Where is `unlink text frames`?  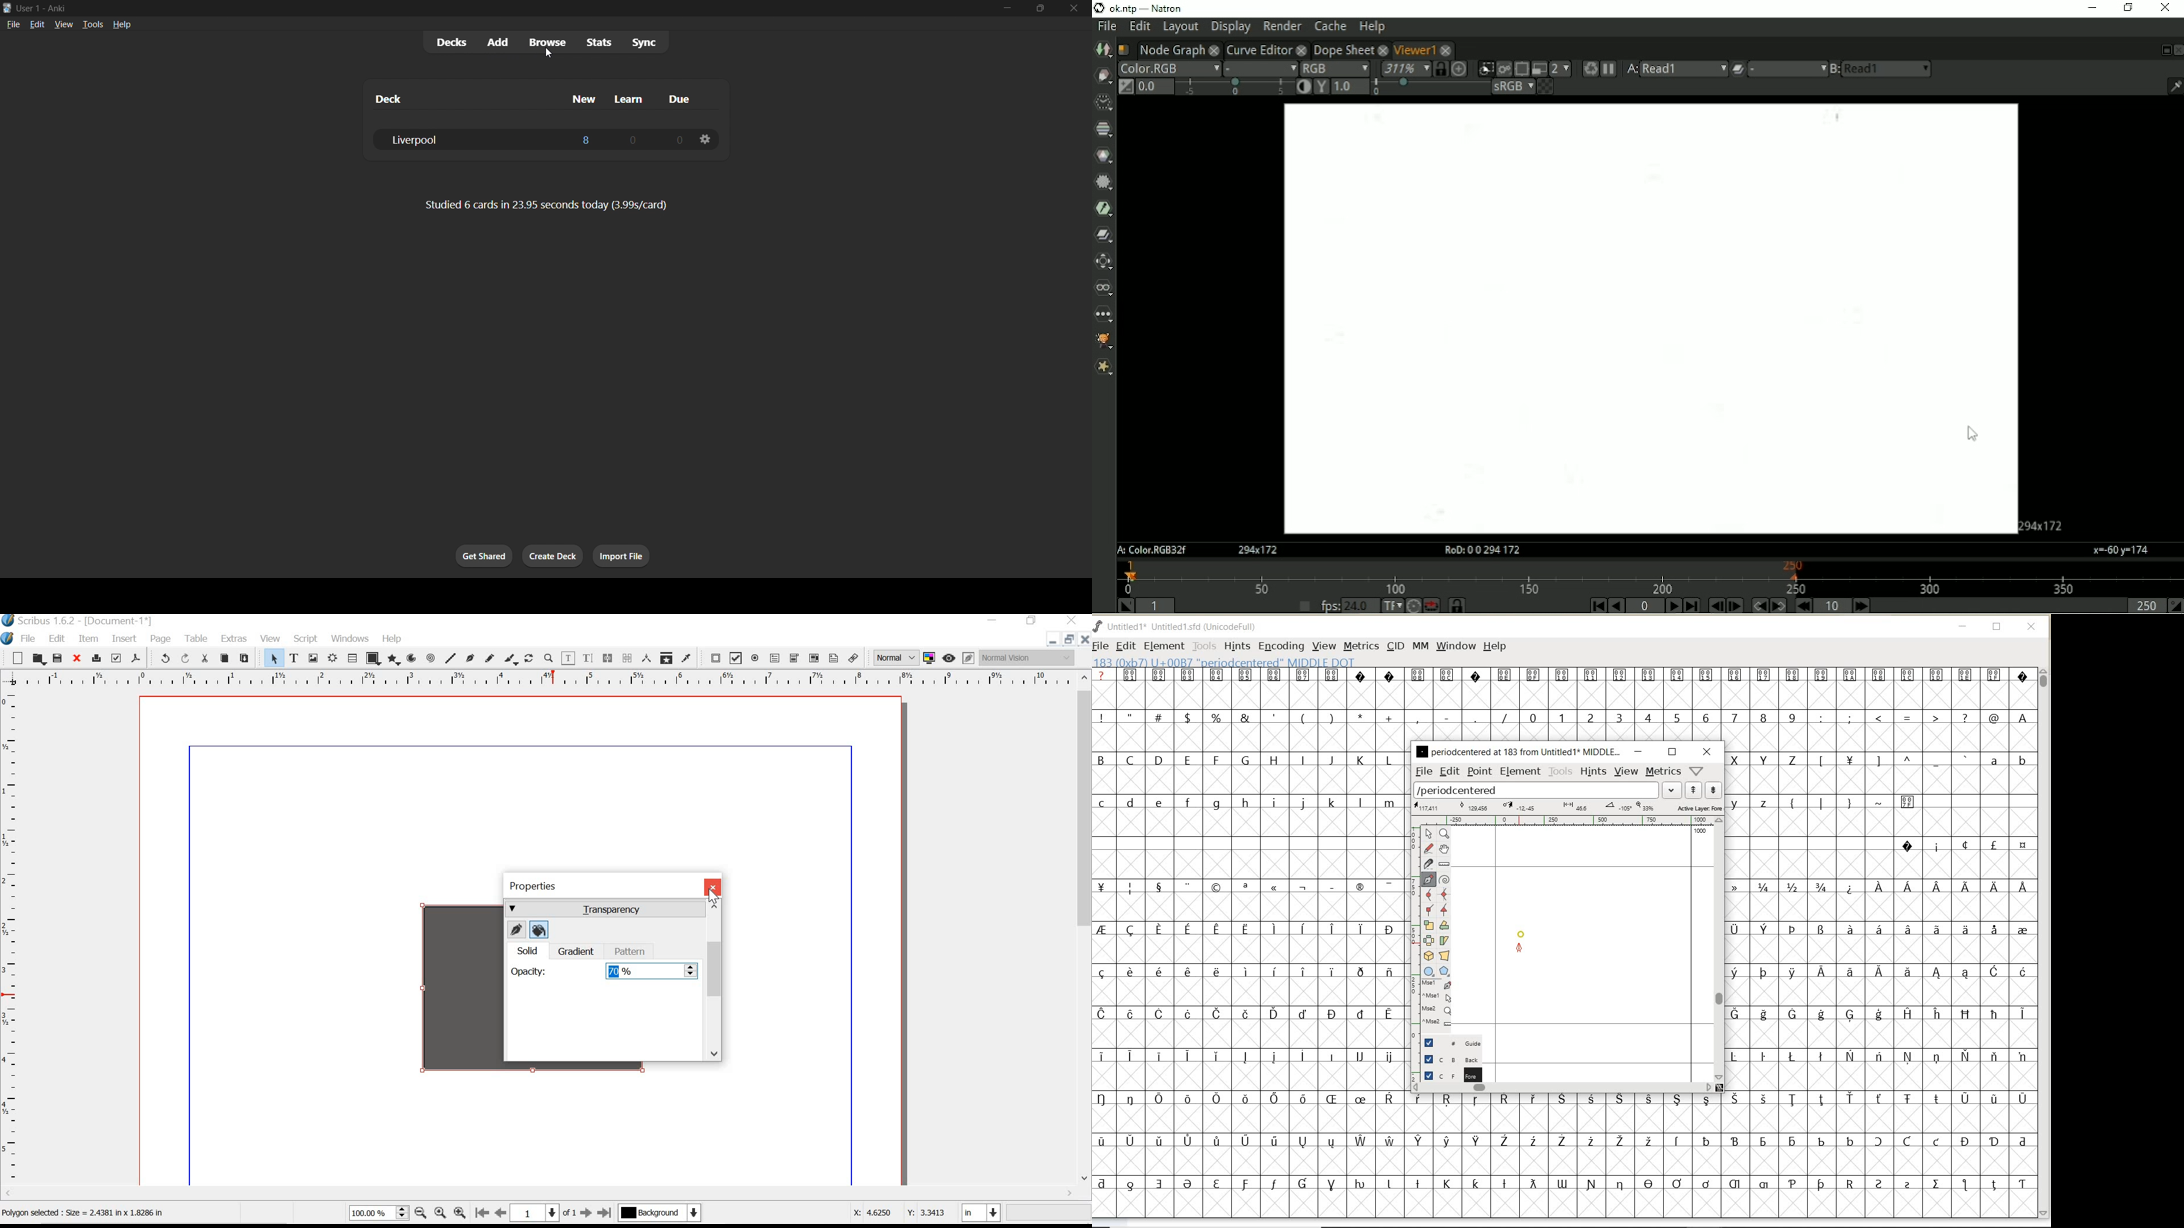
unlink text frames is located at coordinates (626, 658).